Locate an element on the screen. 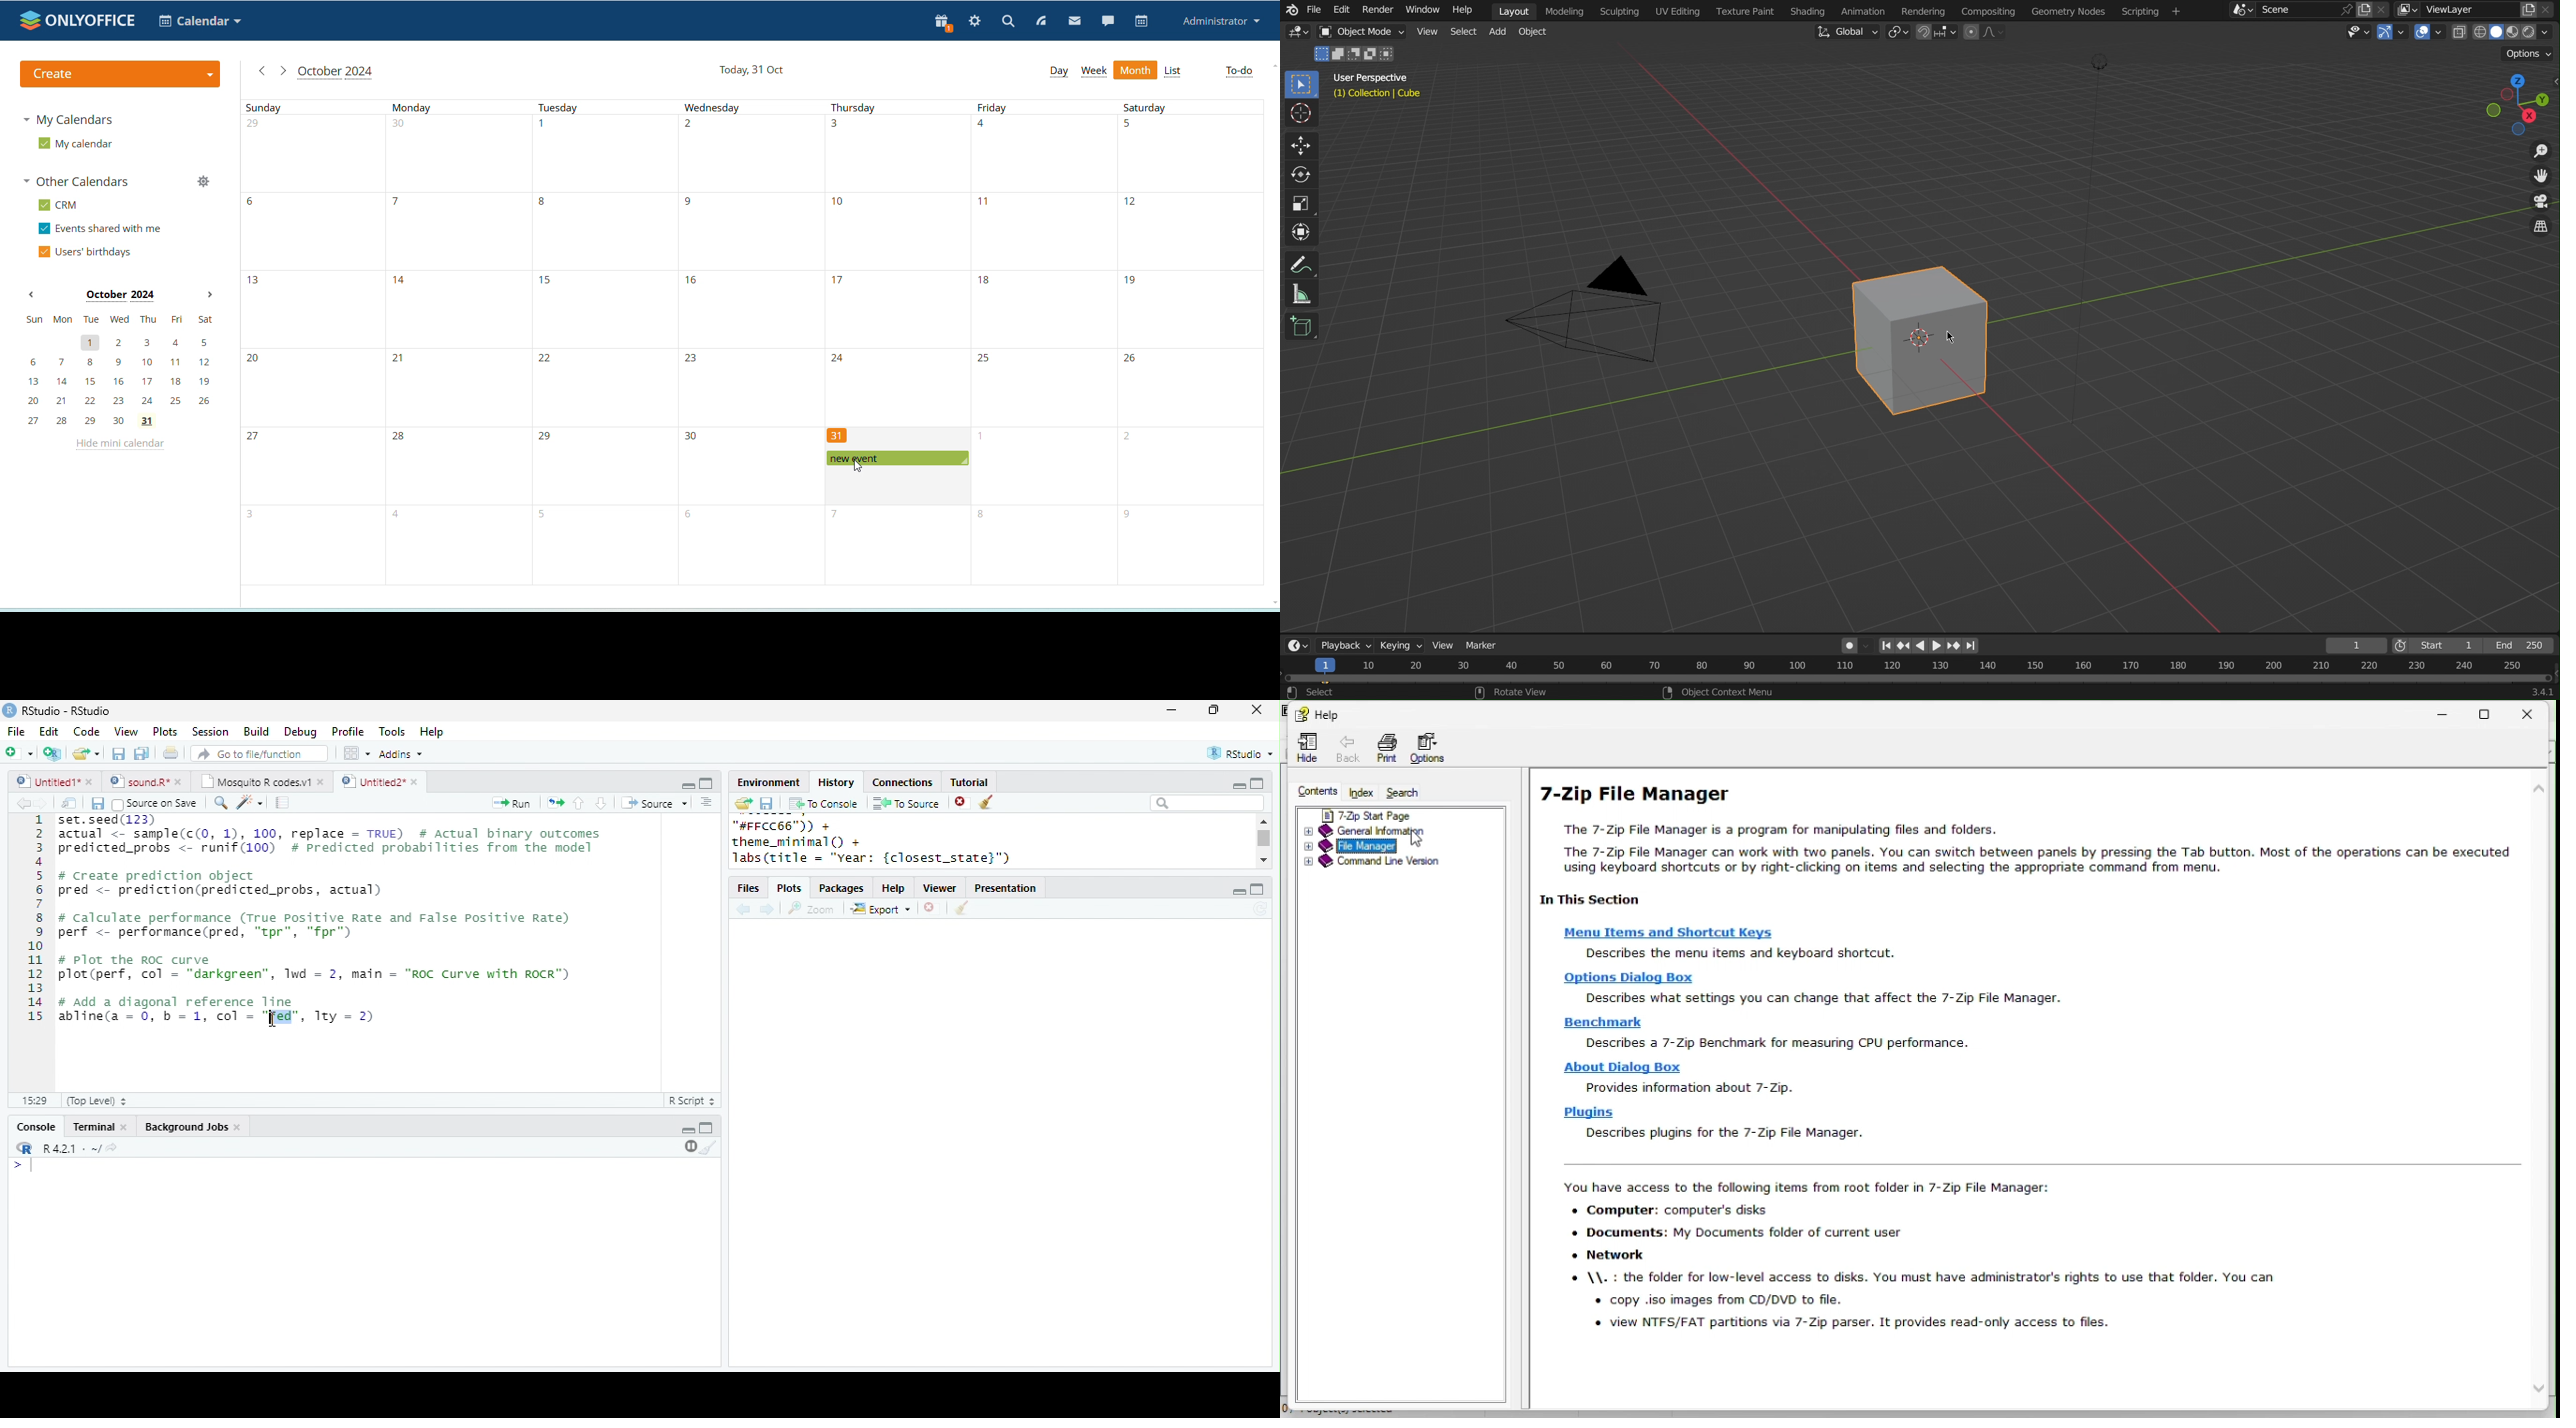  Packages is located at coordinates (841, 889).